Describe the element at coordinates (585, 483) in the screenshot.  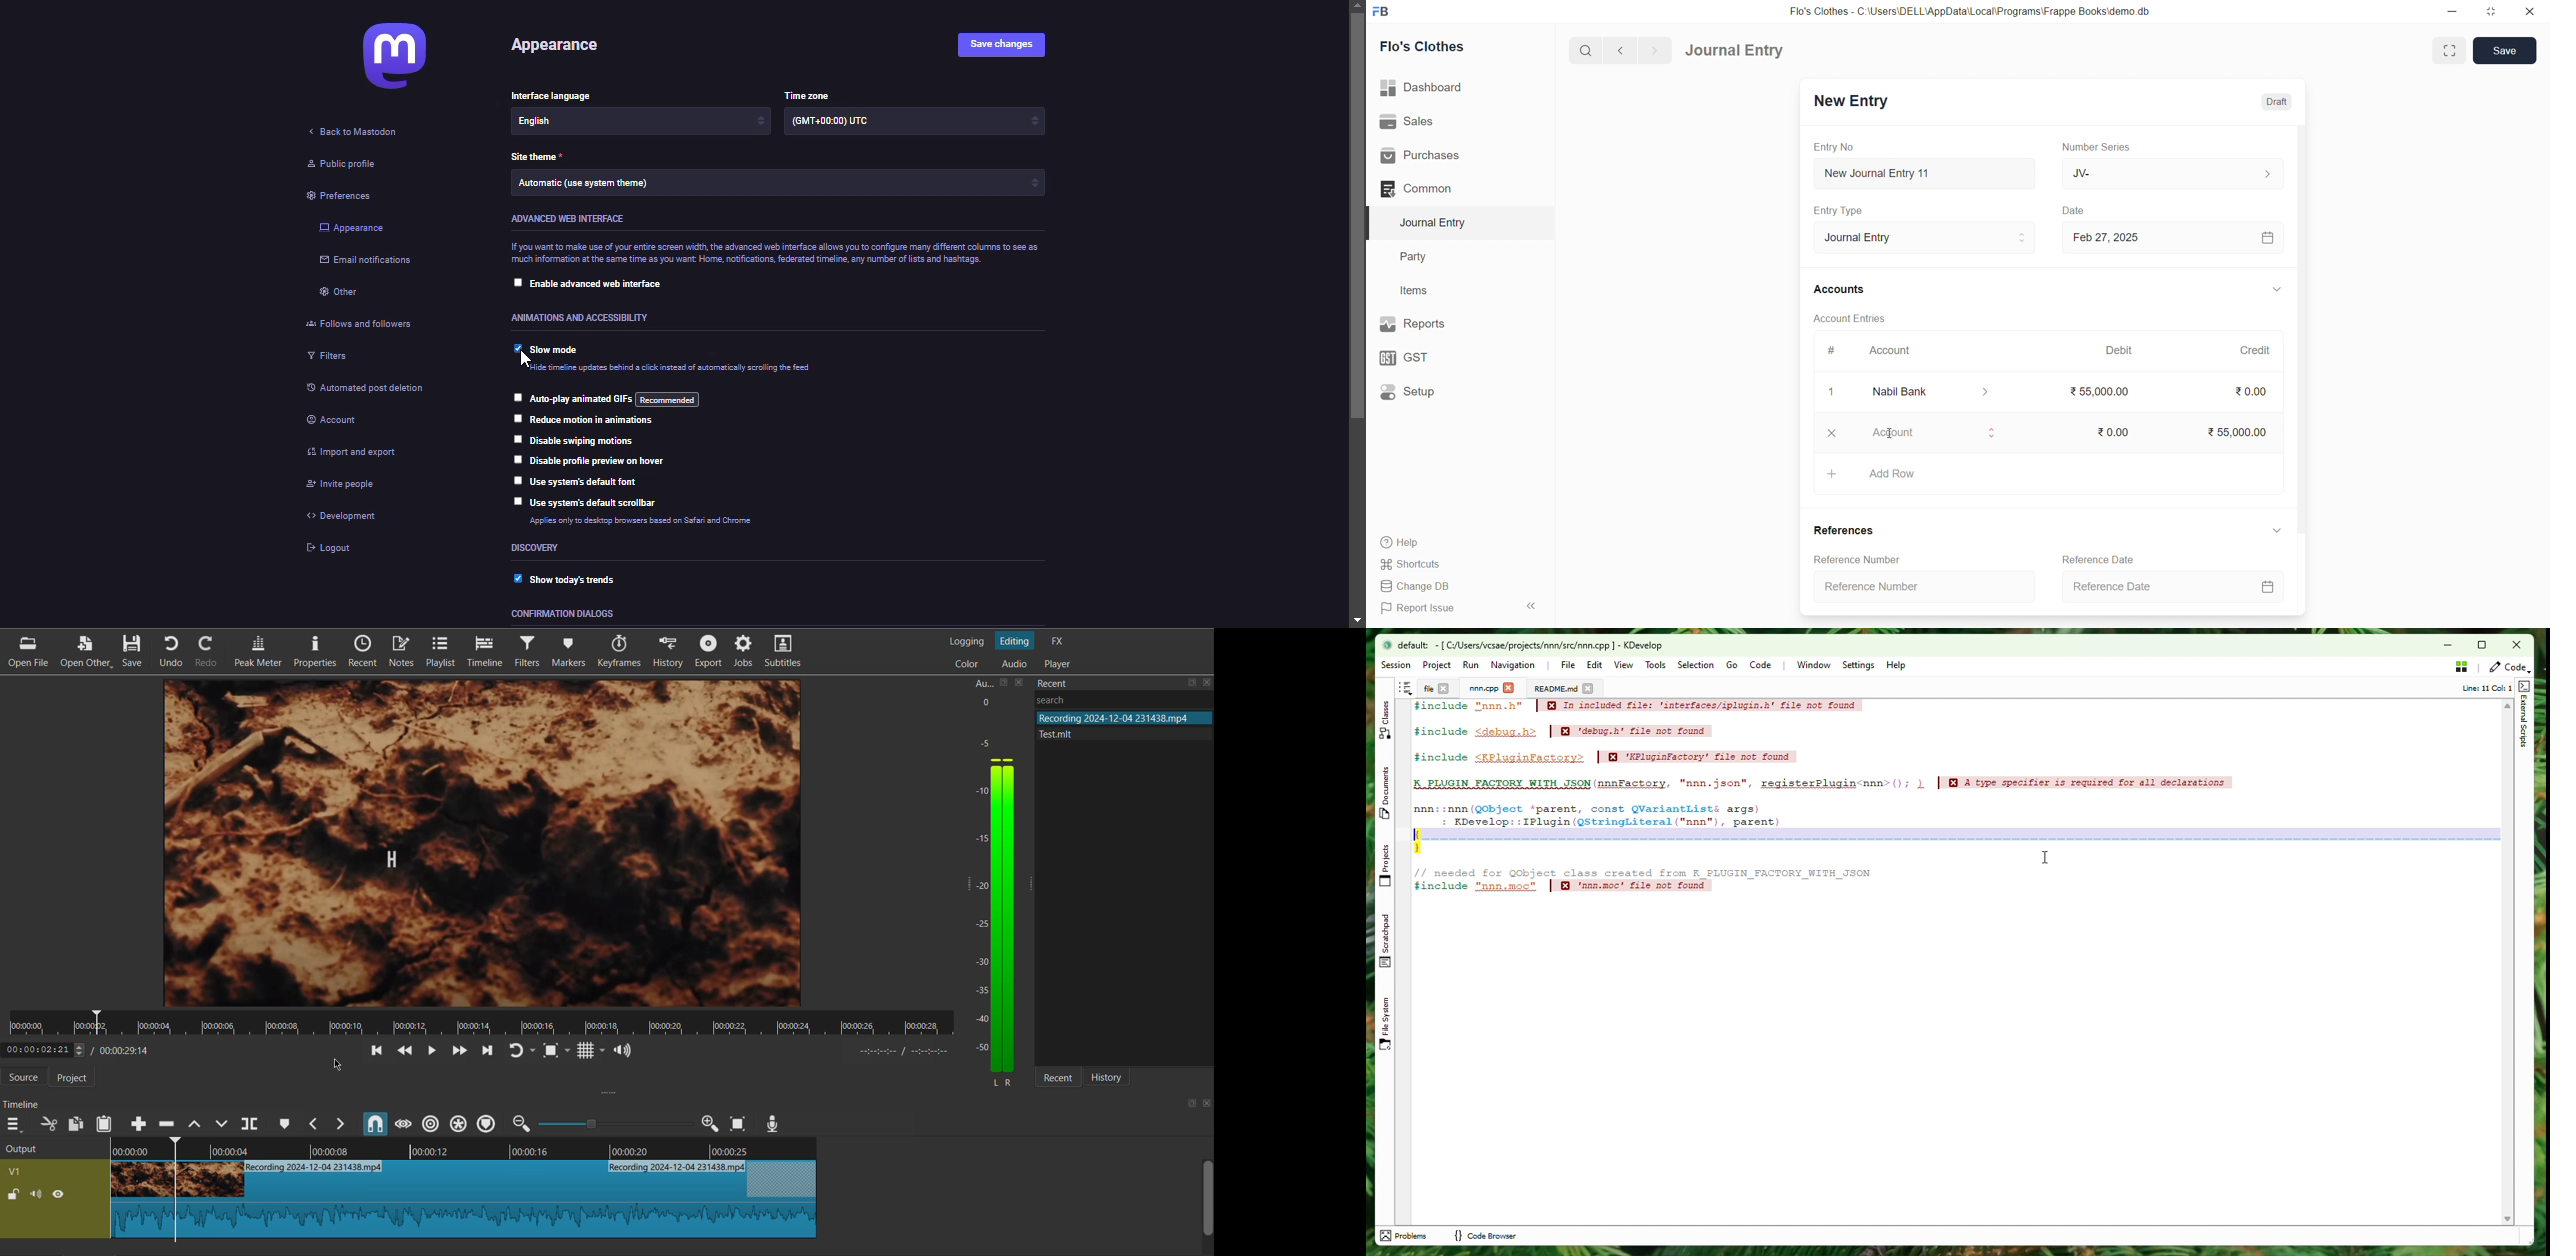
I see `use system's default font` at that location.